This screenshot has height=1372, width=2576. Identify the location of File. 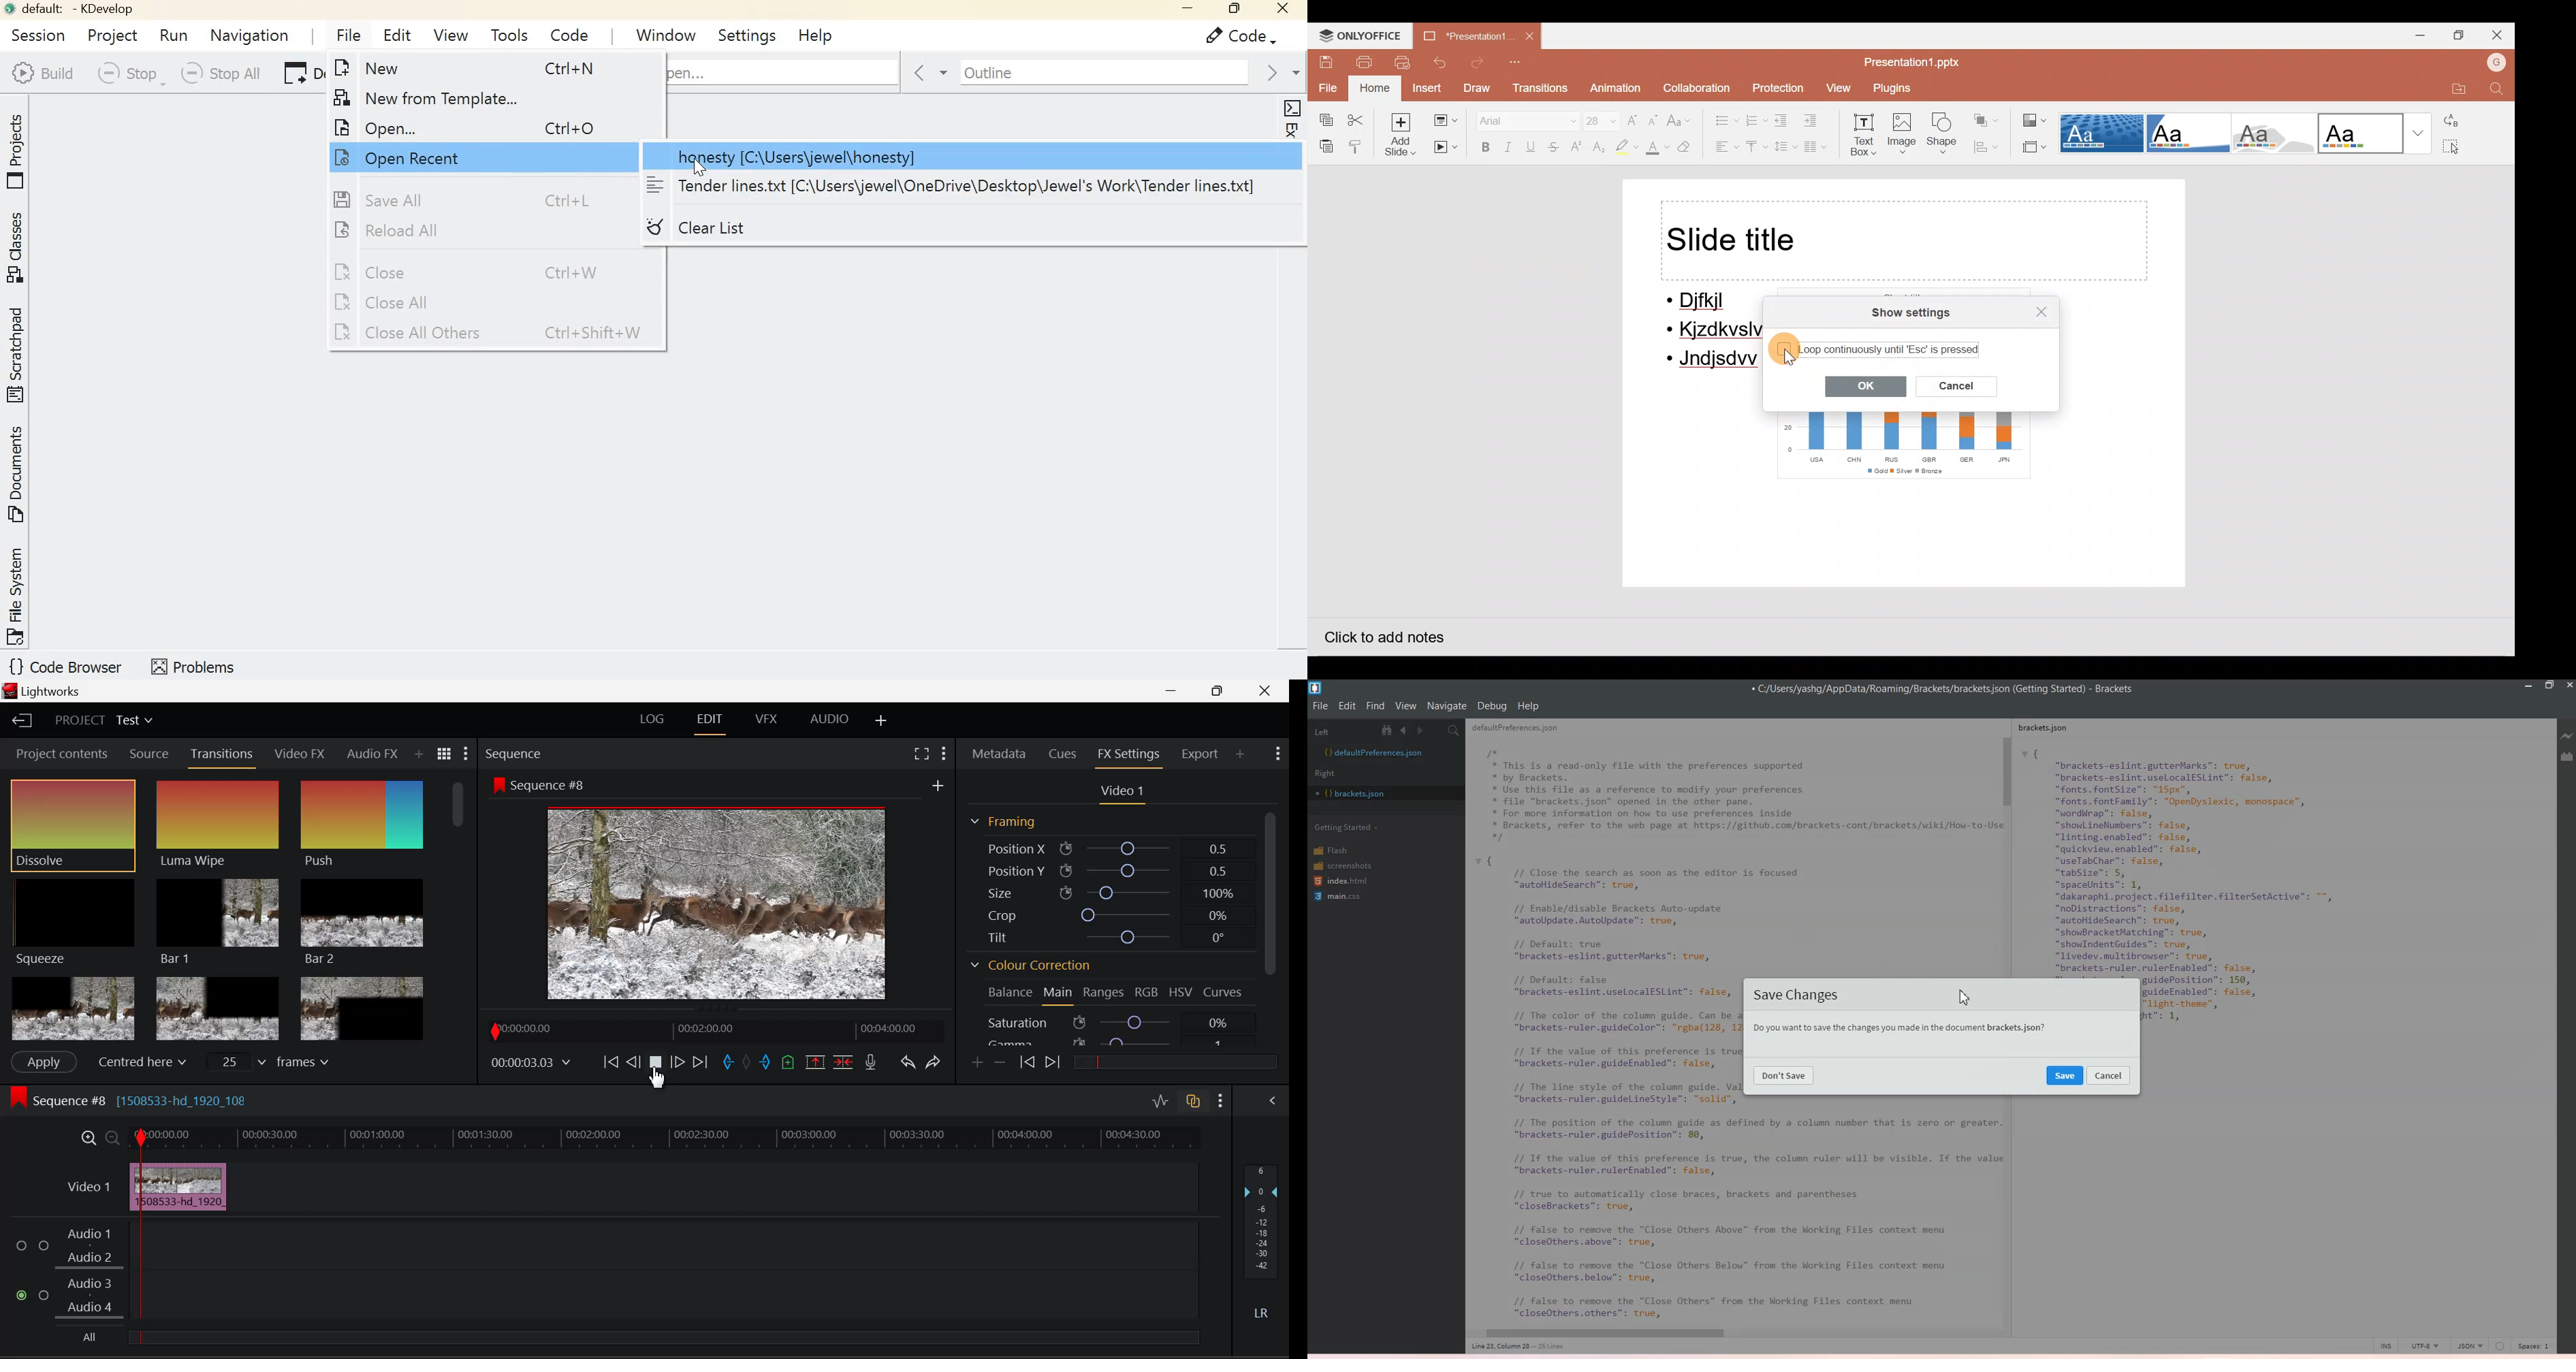
(1325, 91).